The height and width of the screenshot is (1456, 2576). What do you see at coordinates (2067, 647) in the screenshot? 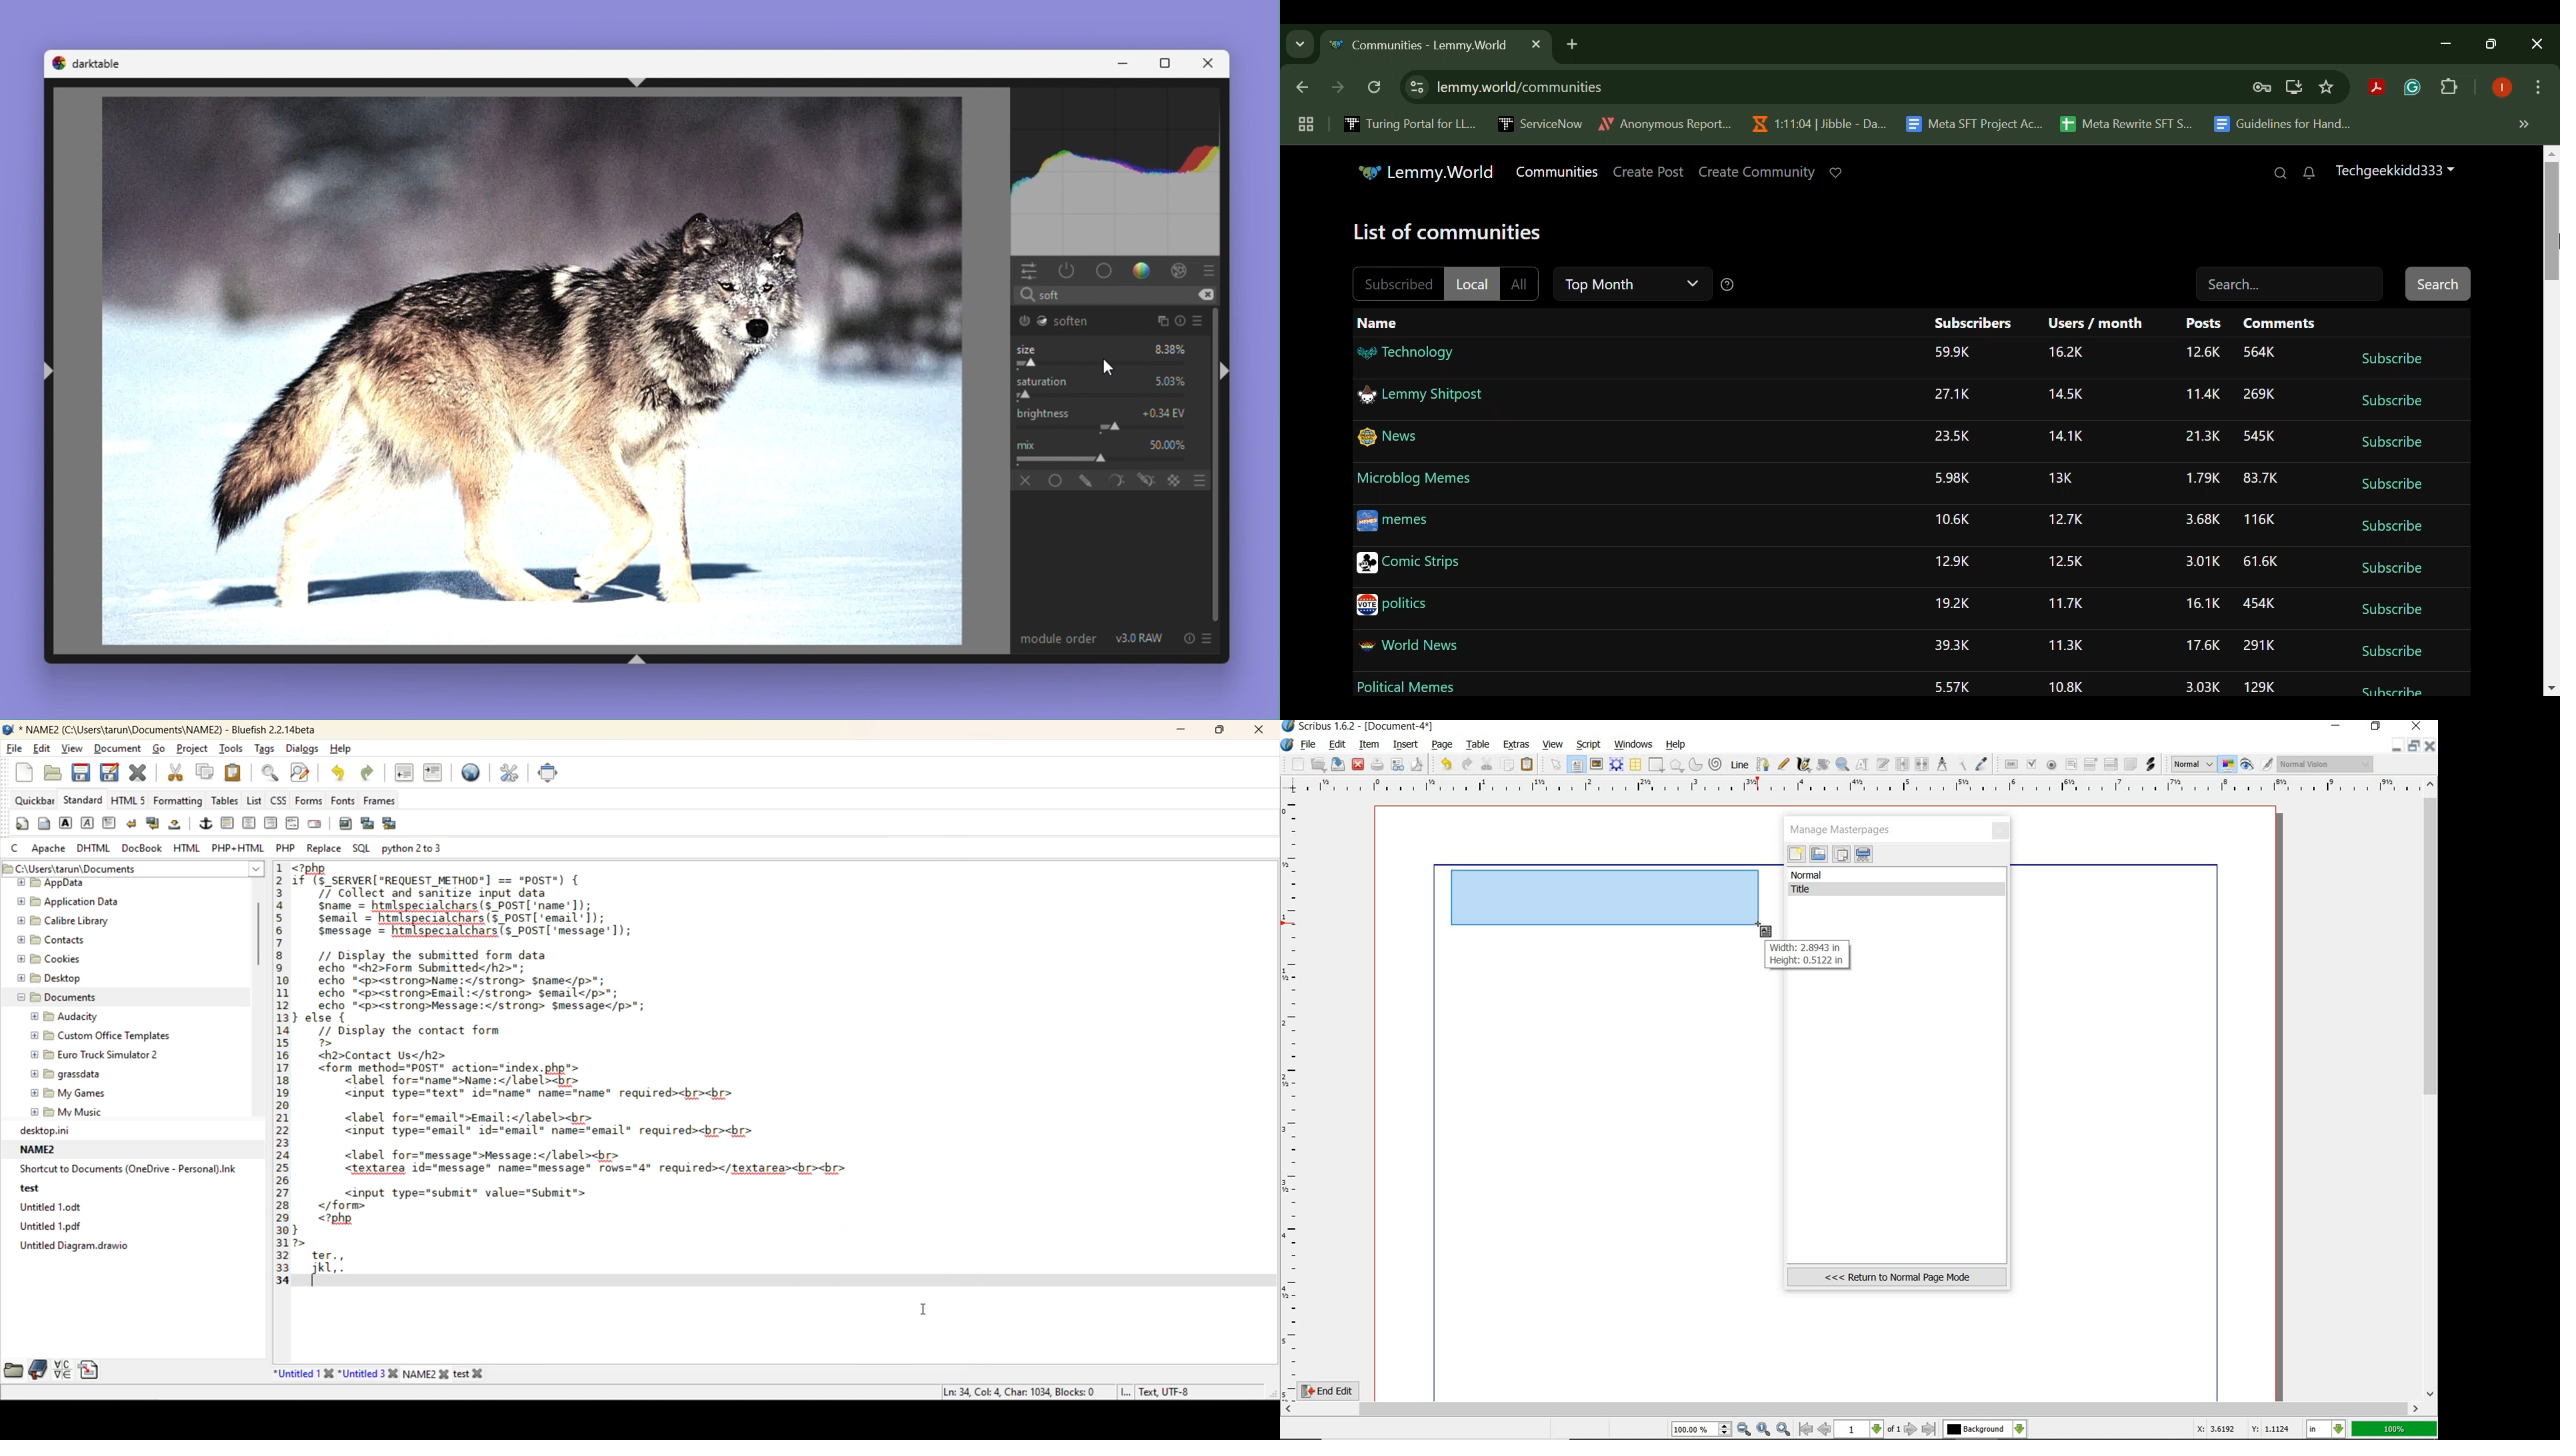
I see `11.3K` at bounding box center [2067, 647].